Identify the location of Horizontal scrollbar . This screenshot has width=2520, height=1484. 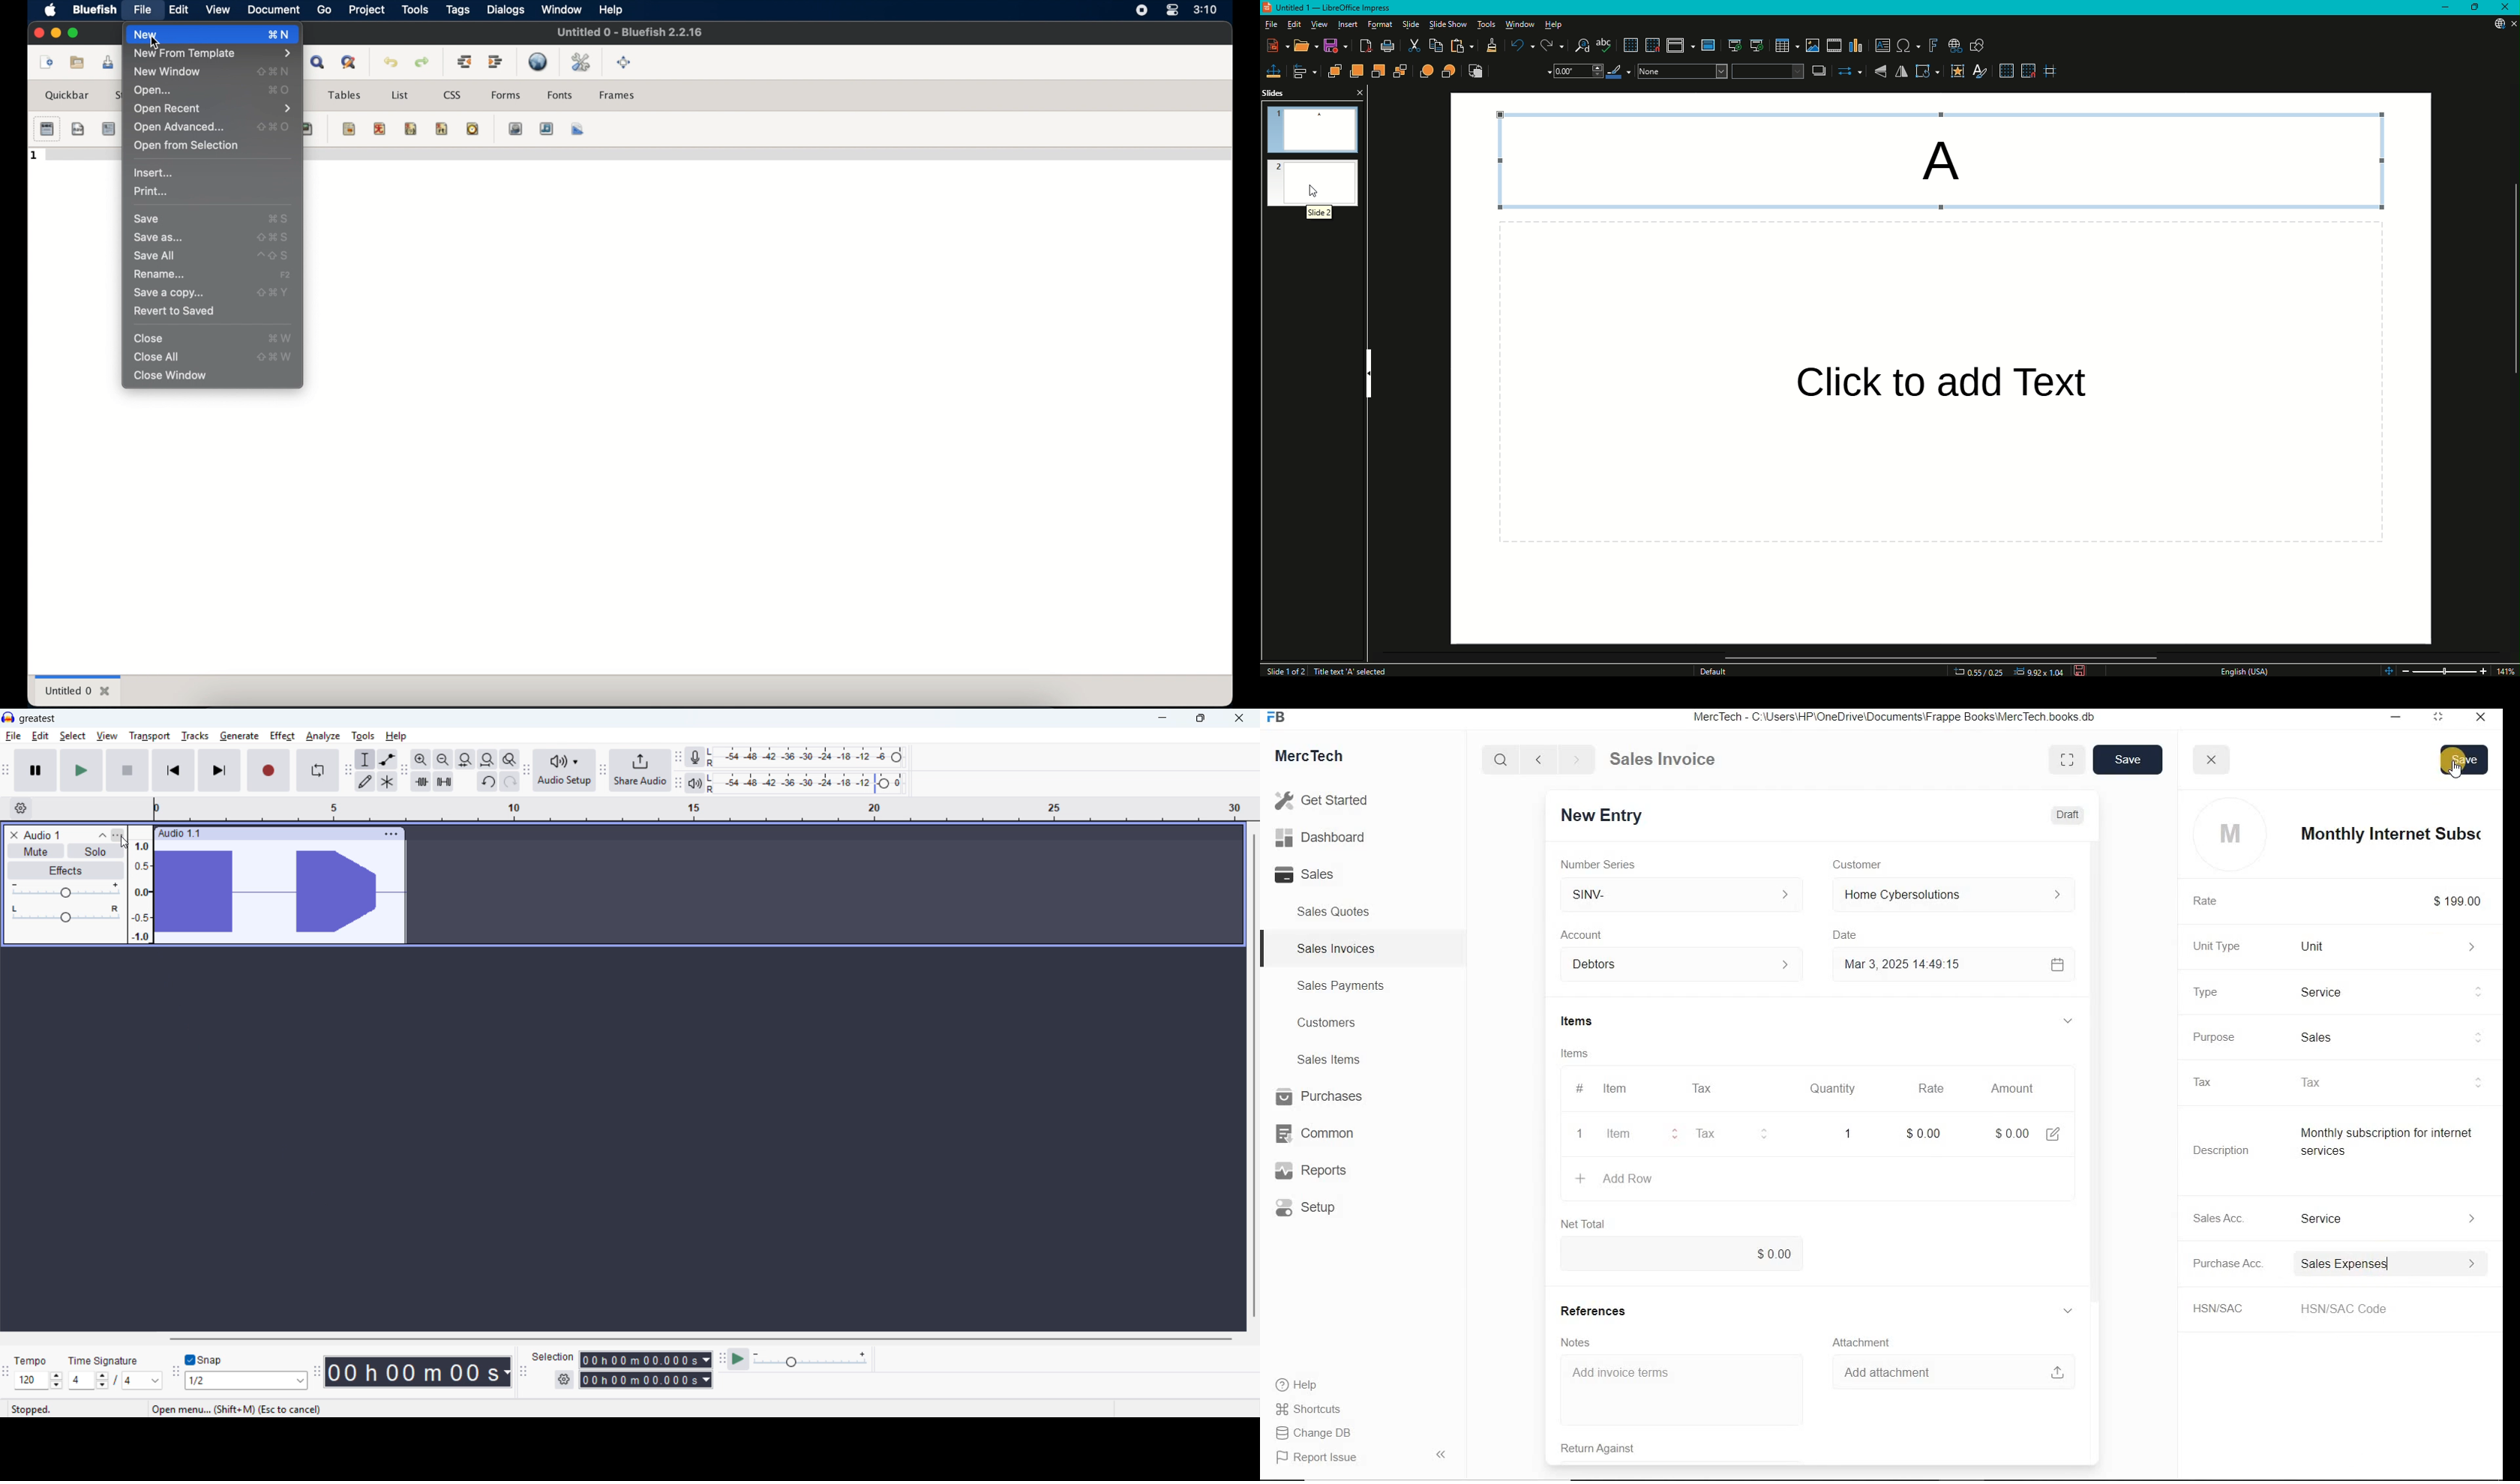
(699, 1339).